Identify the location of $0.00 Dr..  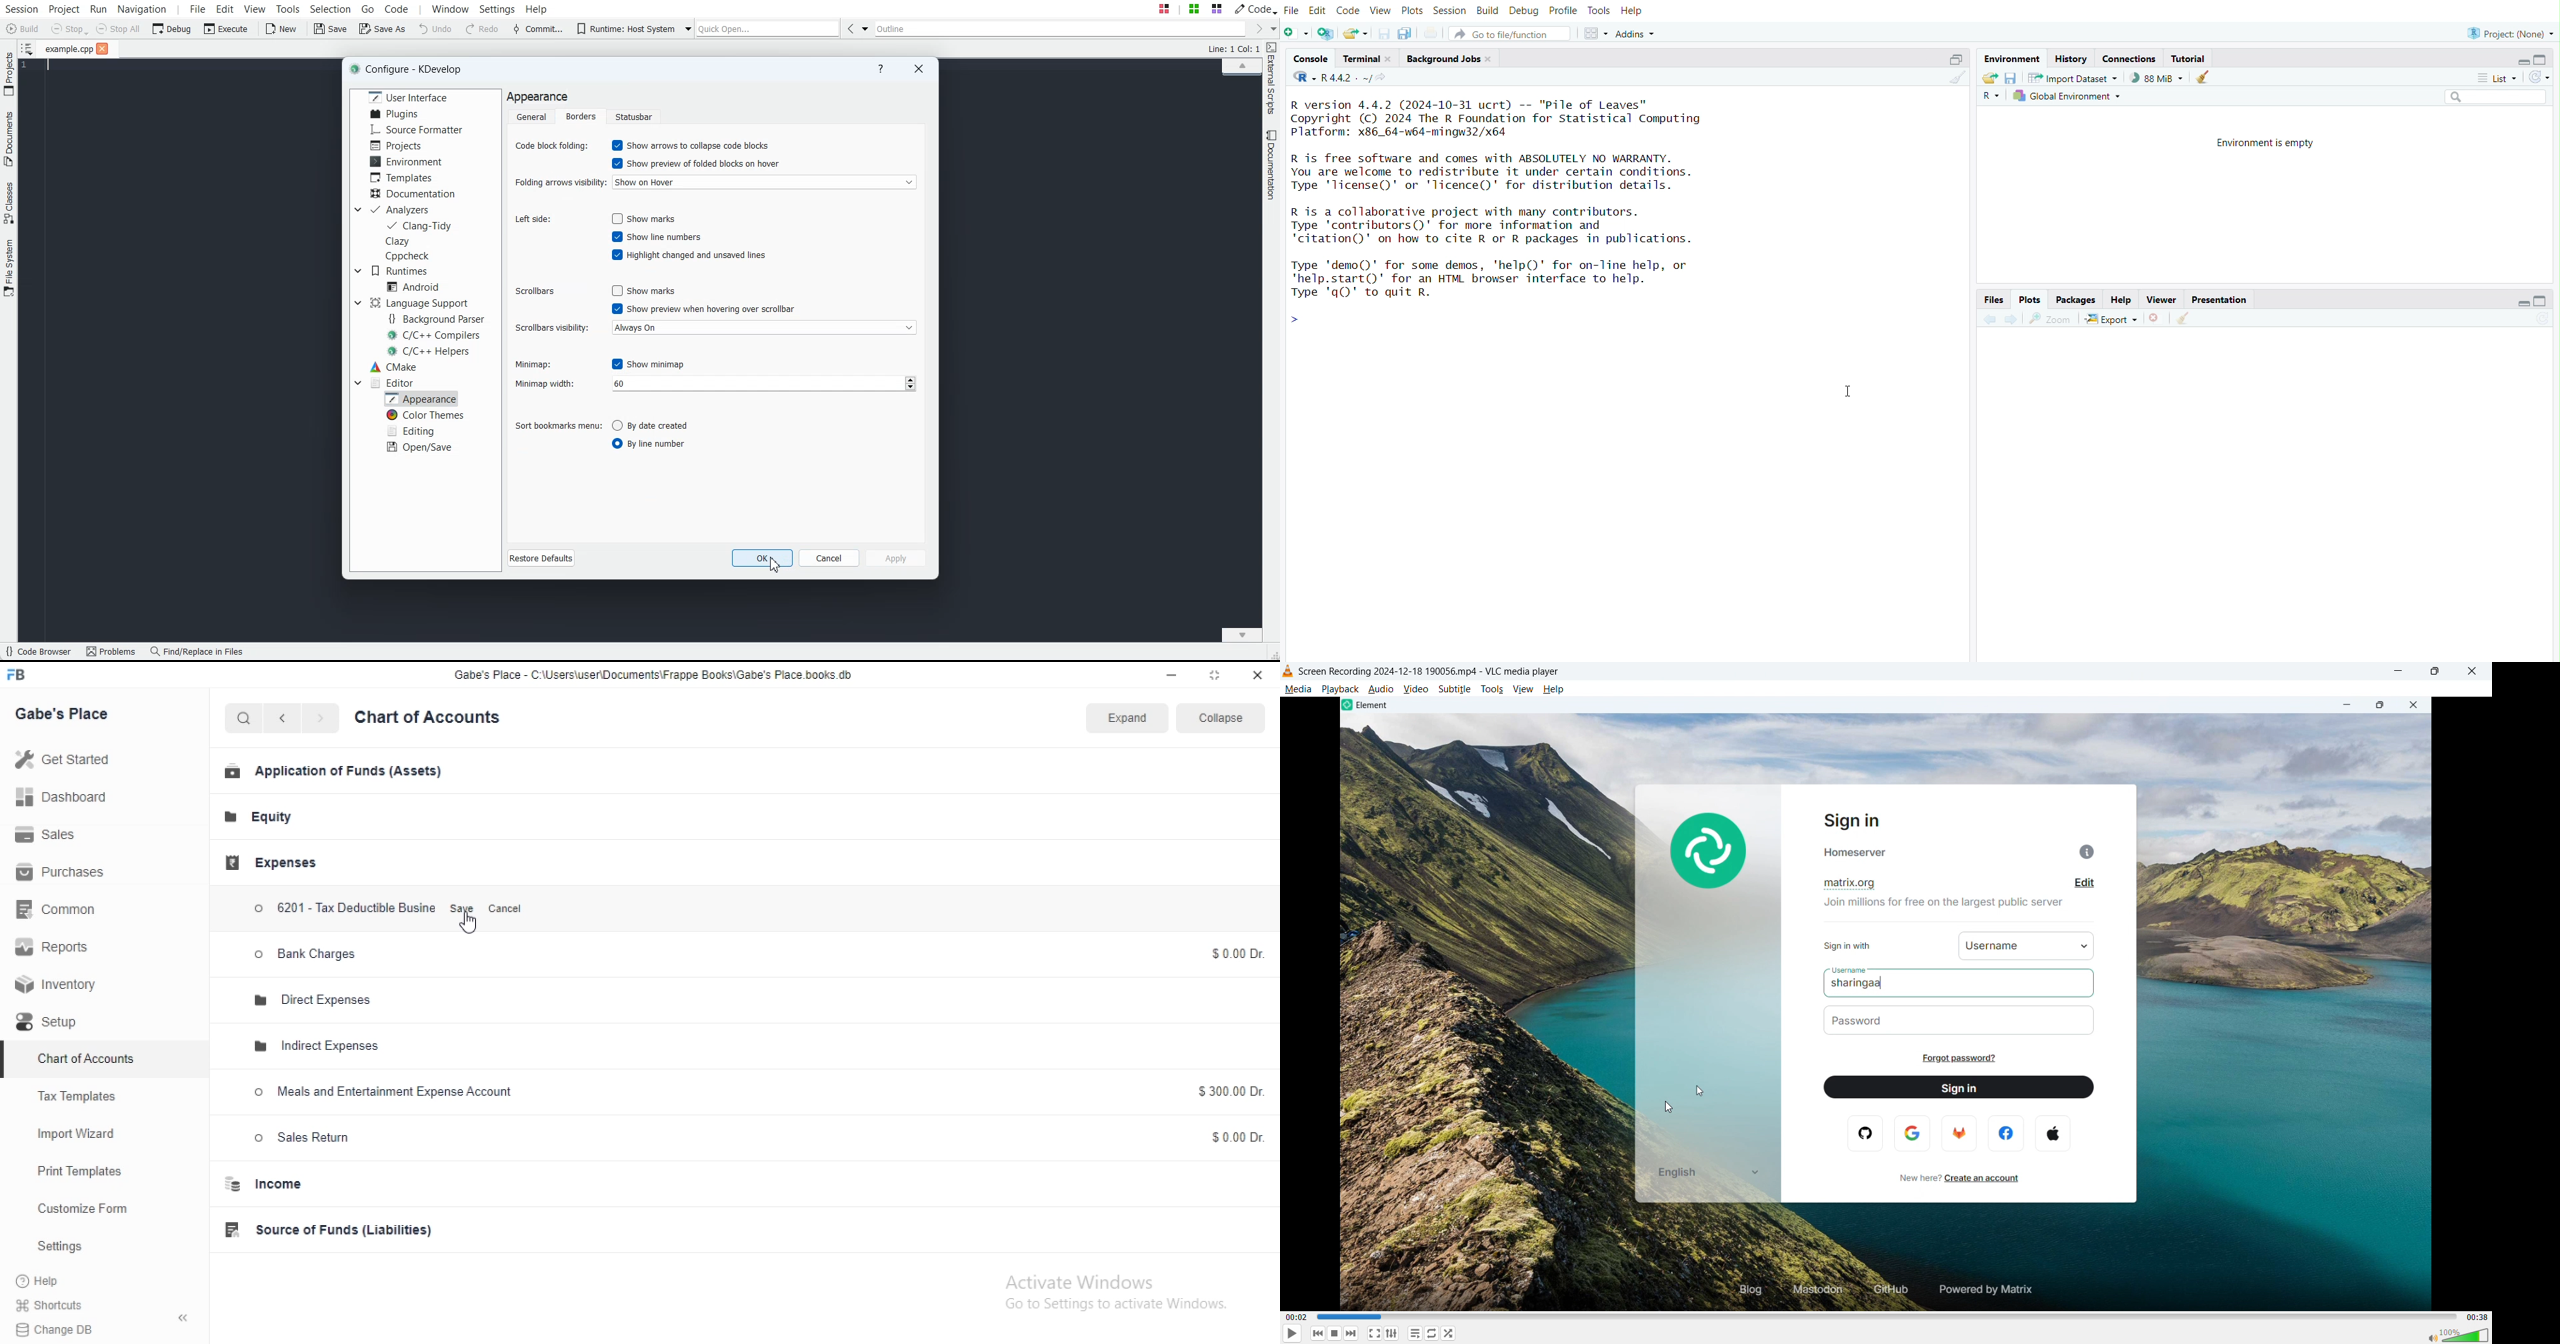
(1237, 1136).